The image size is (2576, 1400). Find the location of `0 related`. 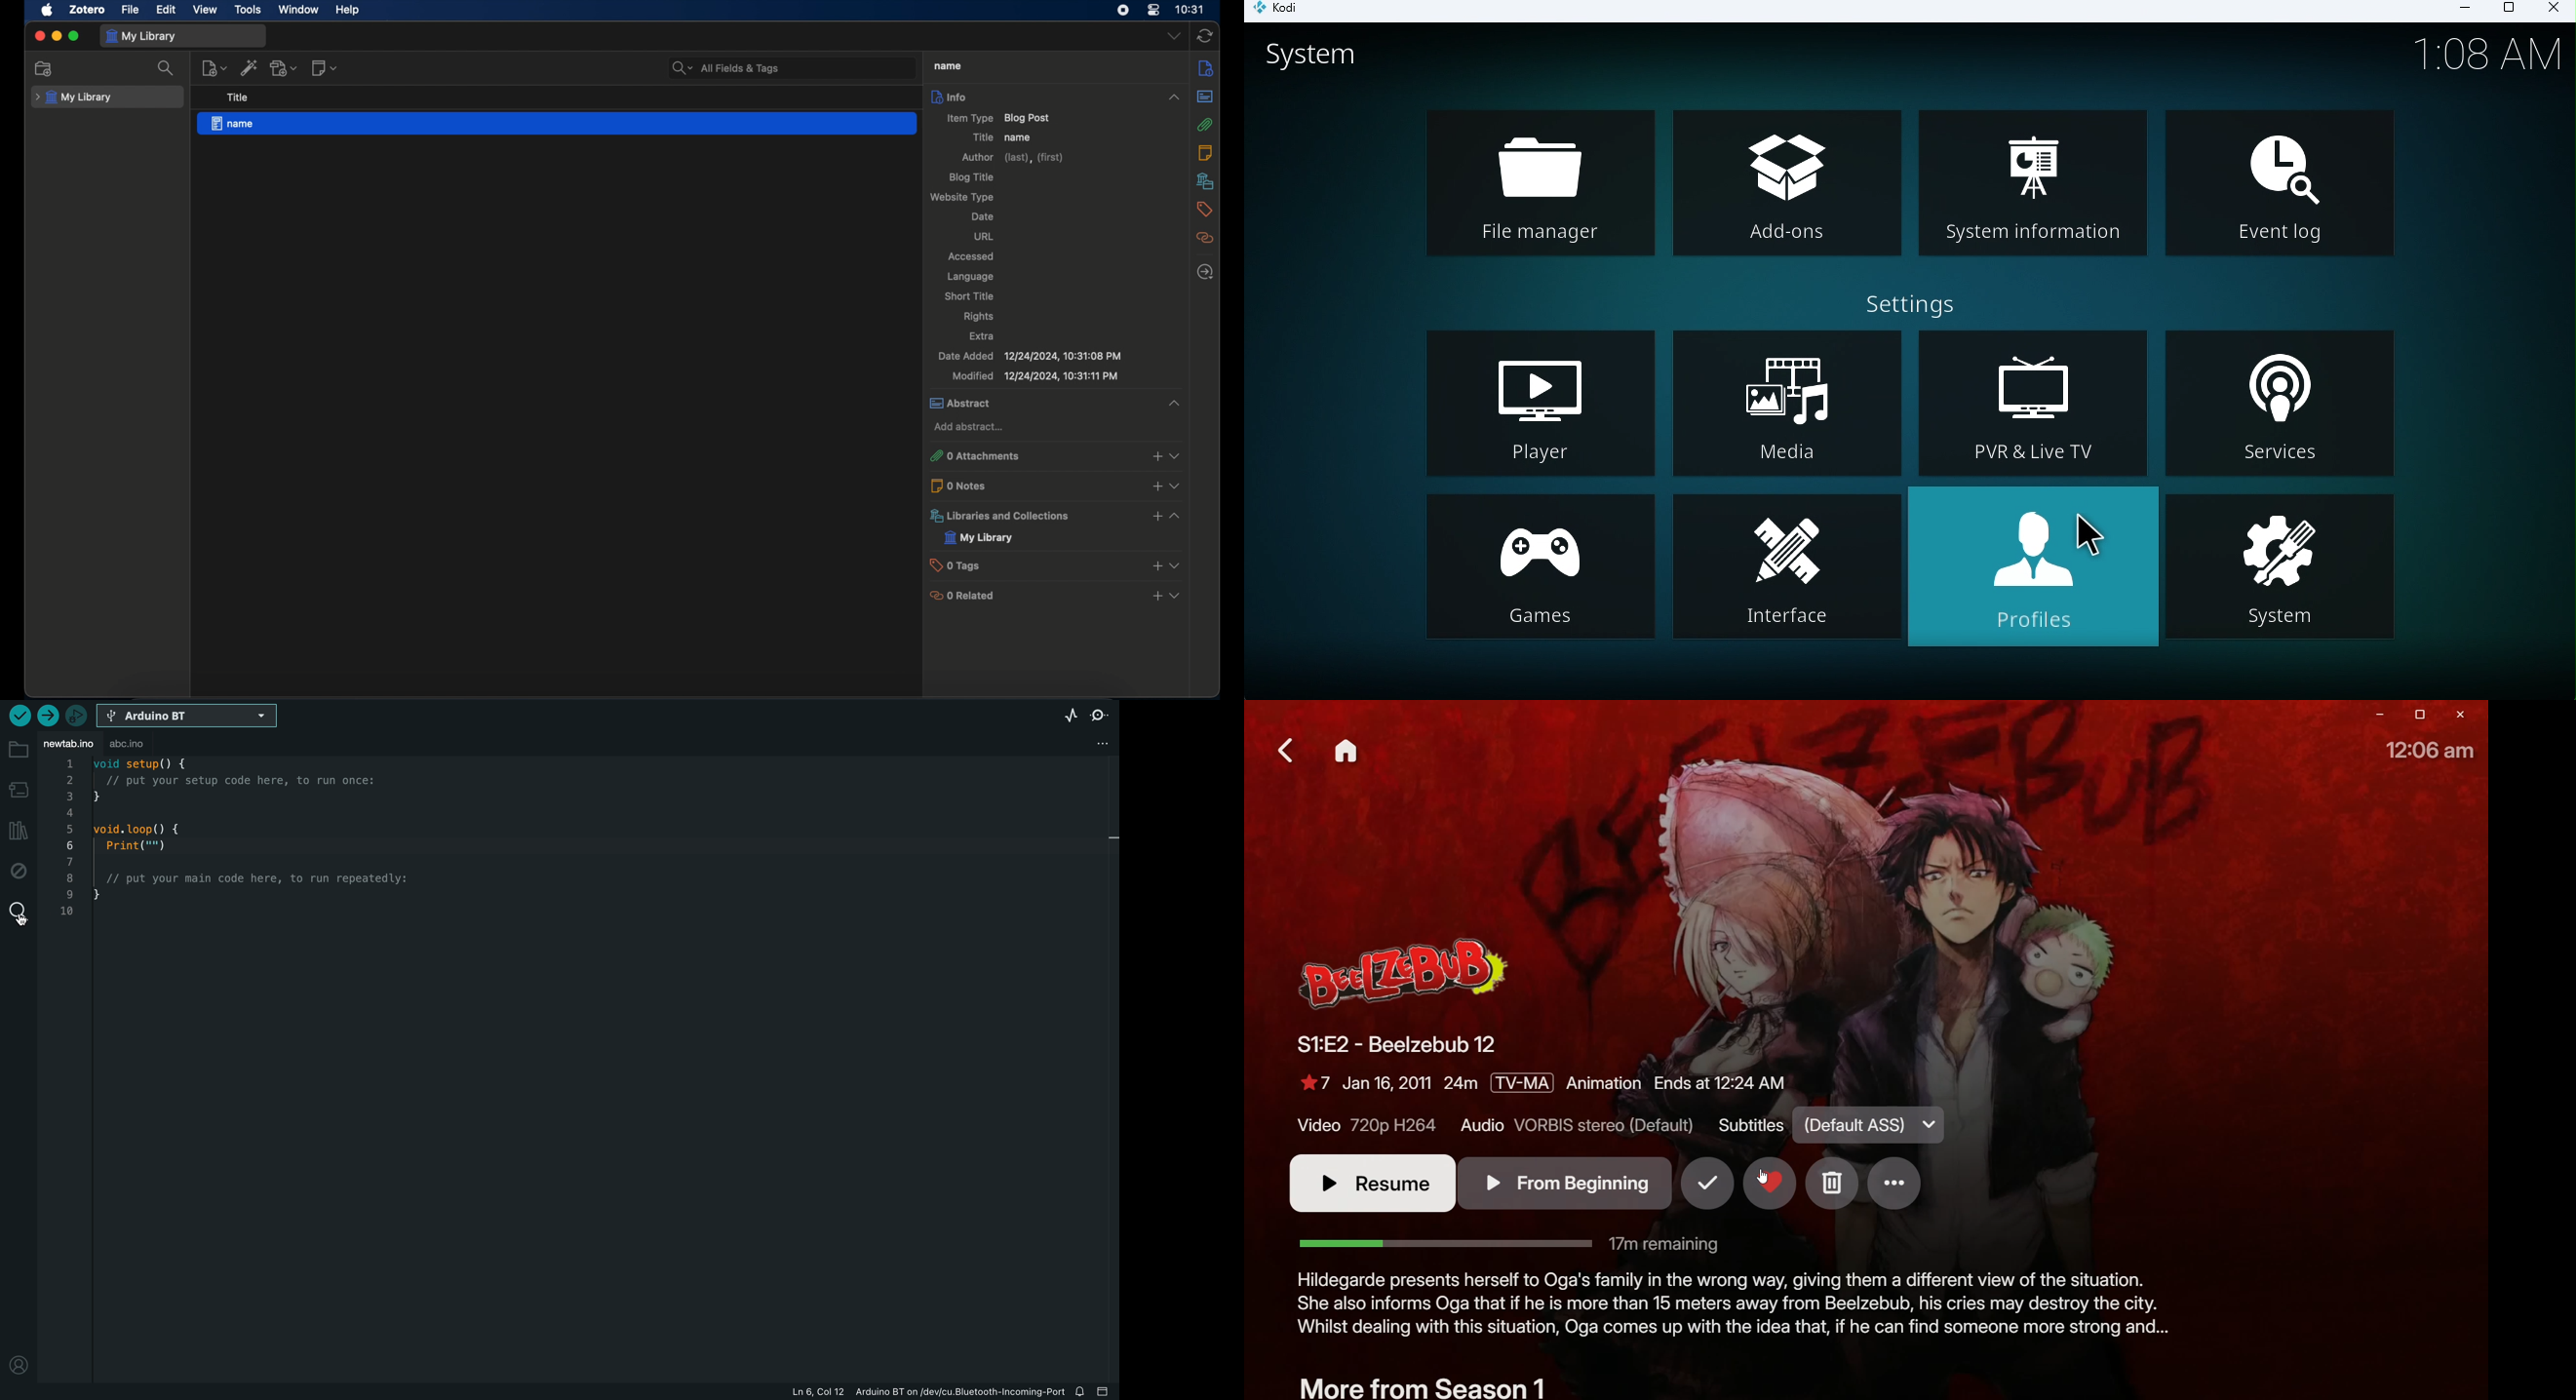

0 related is located at coordinates (1057, 595).